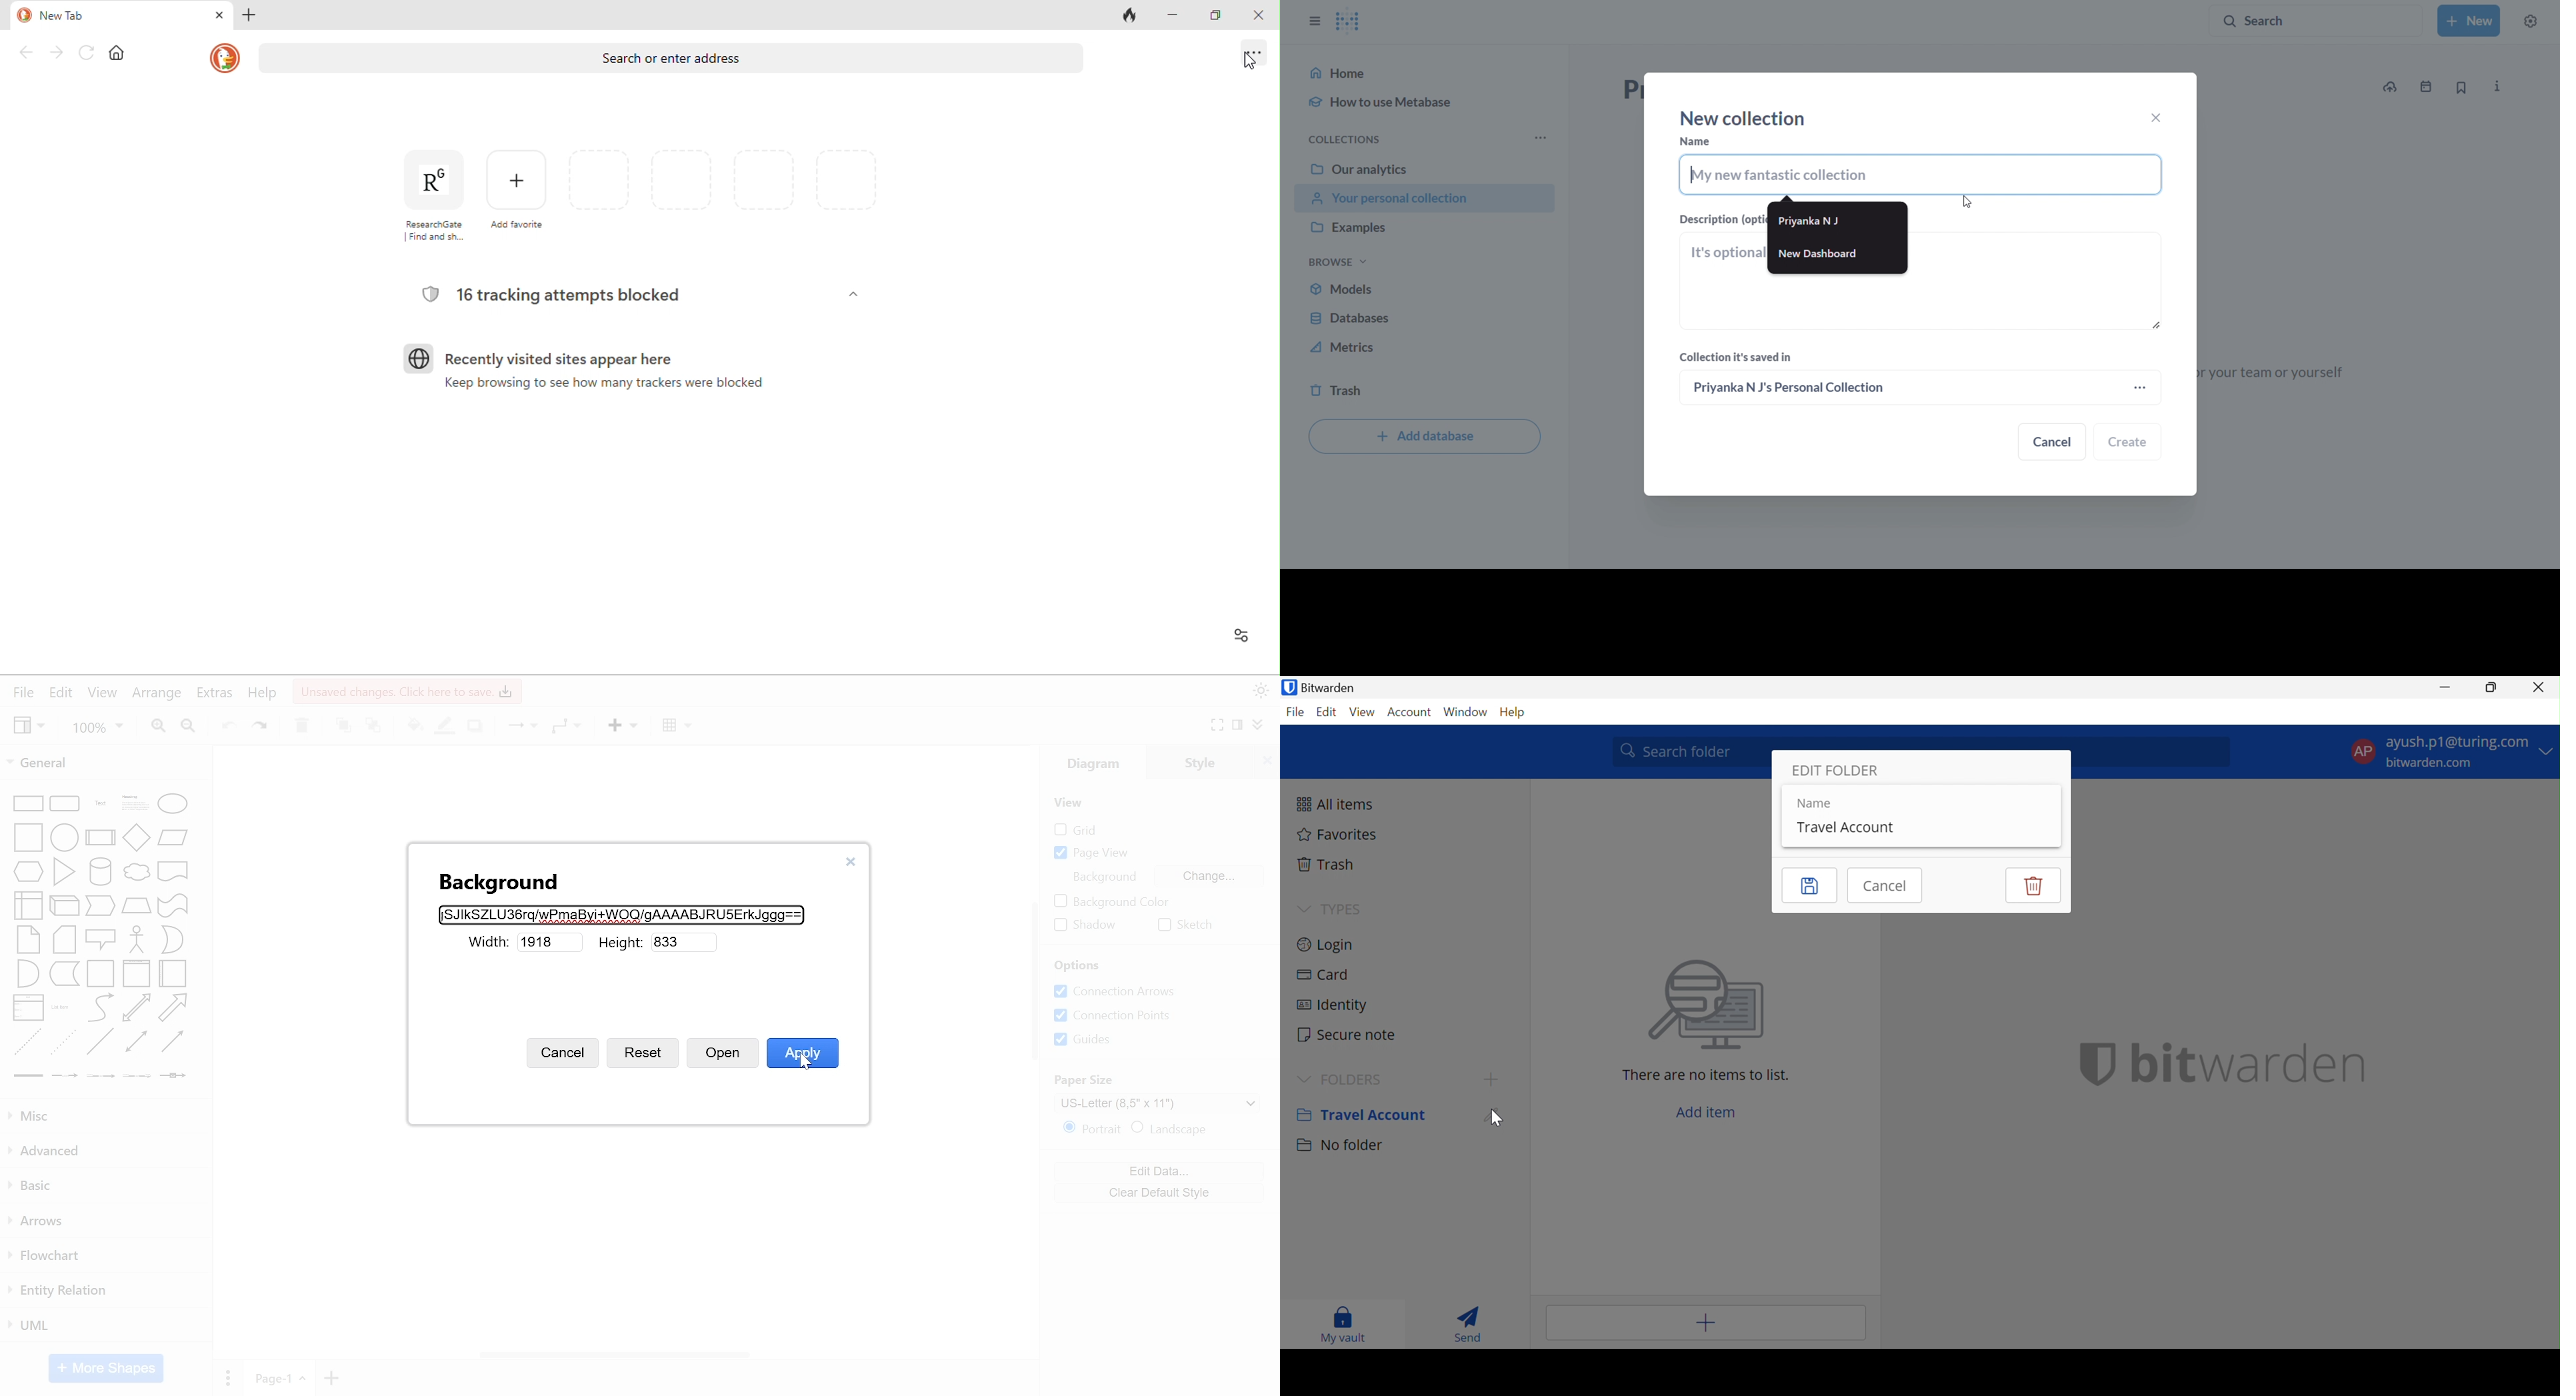 The image size is (2576, 1400). I want to click on general shapes, so click(25, 1044).